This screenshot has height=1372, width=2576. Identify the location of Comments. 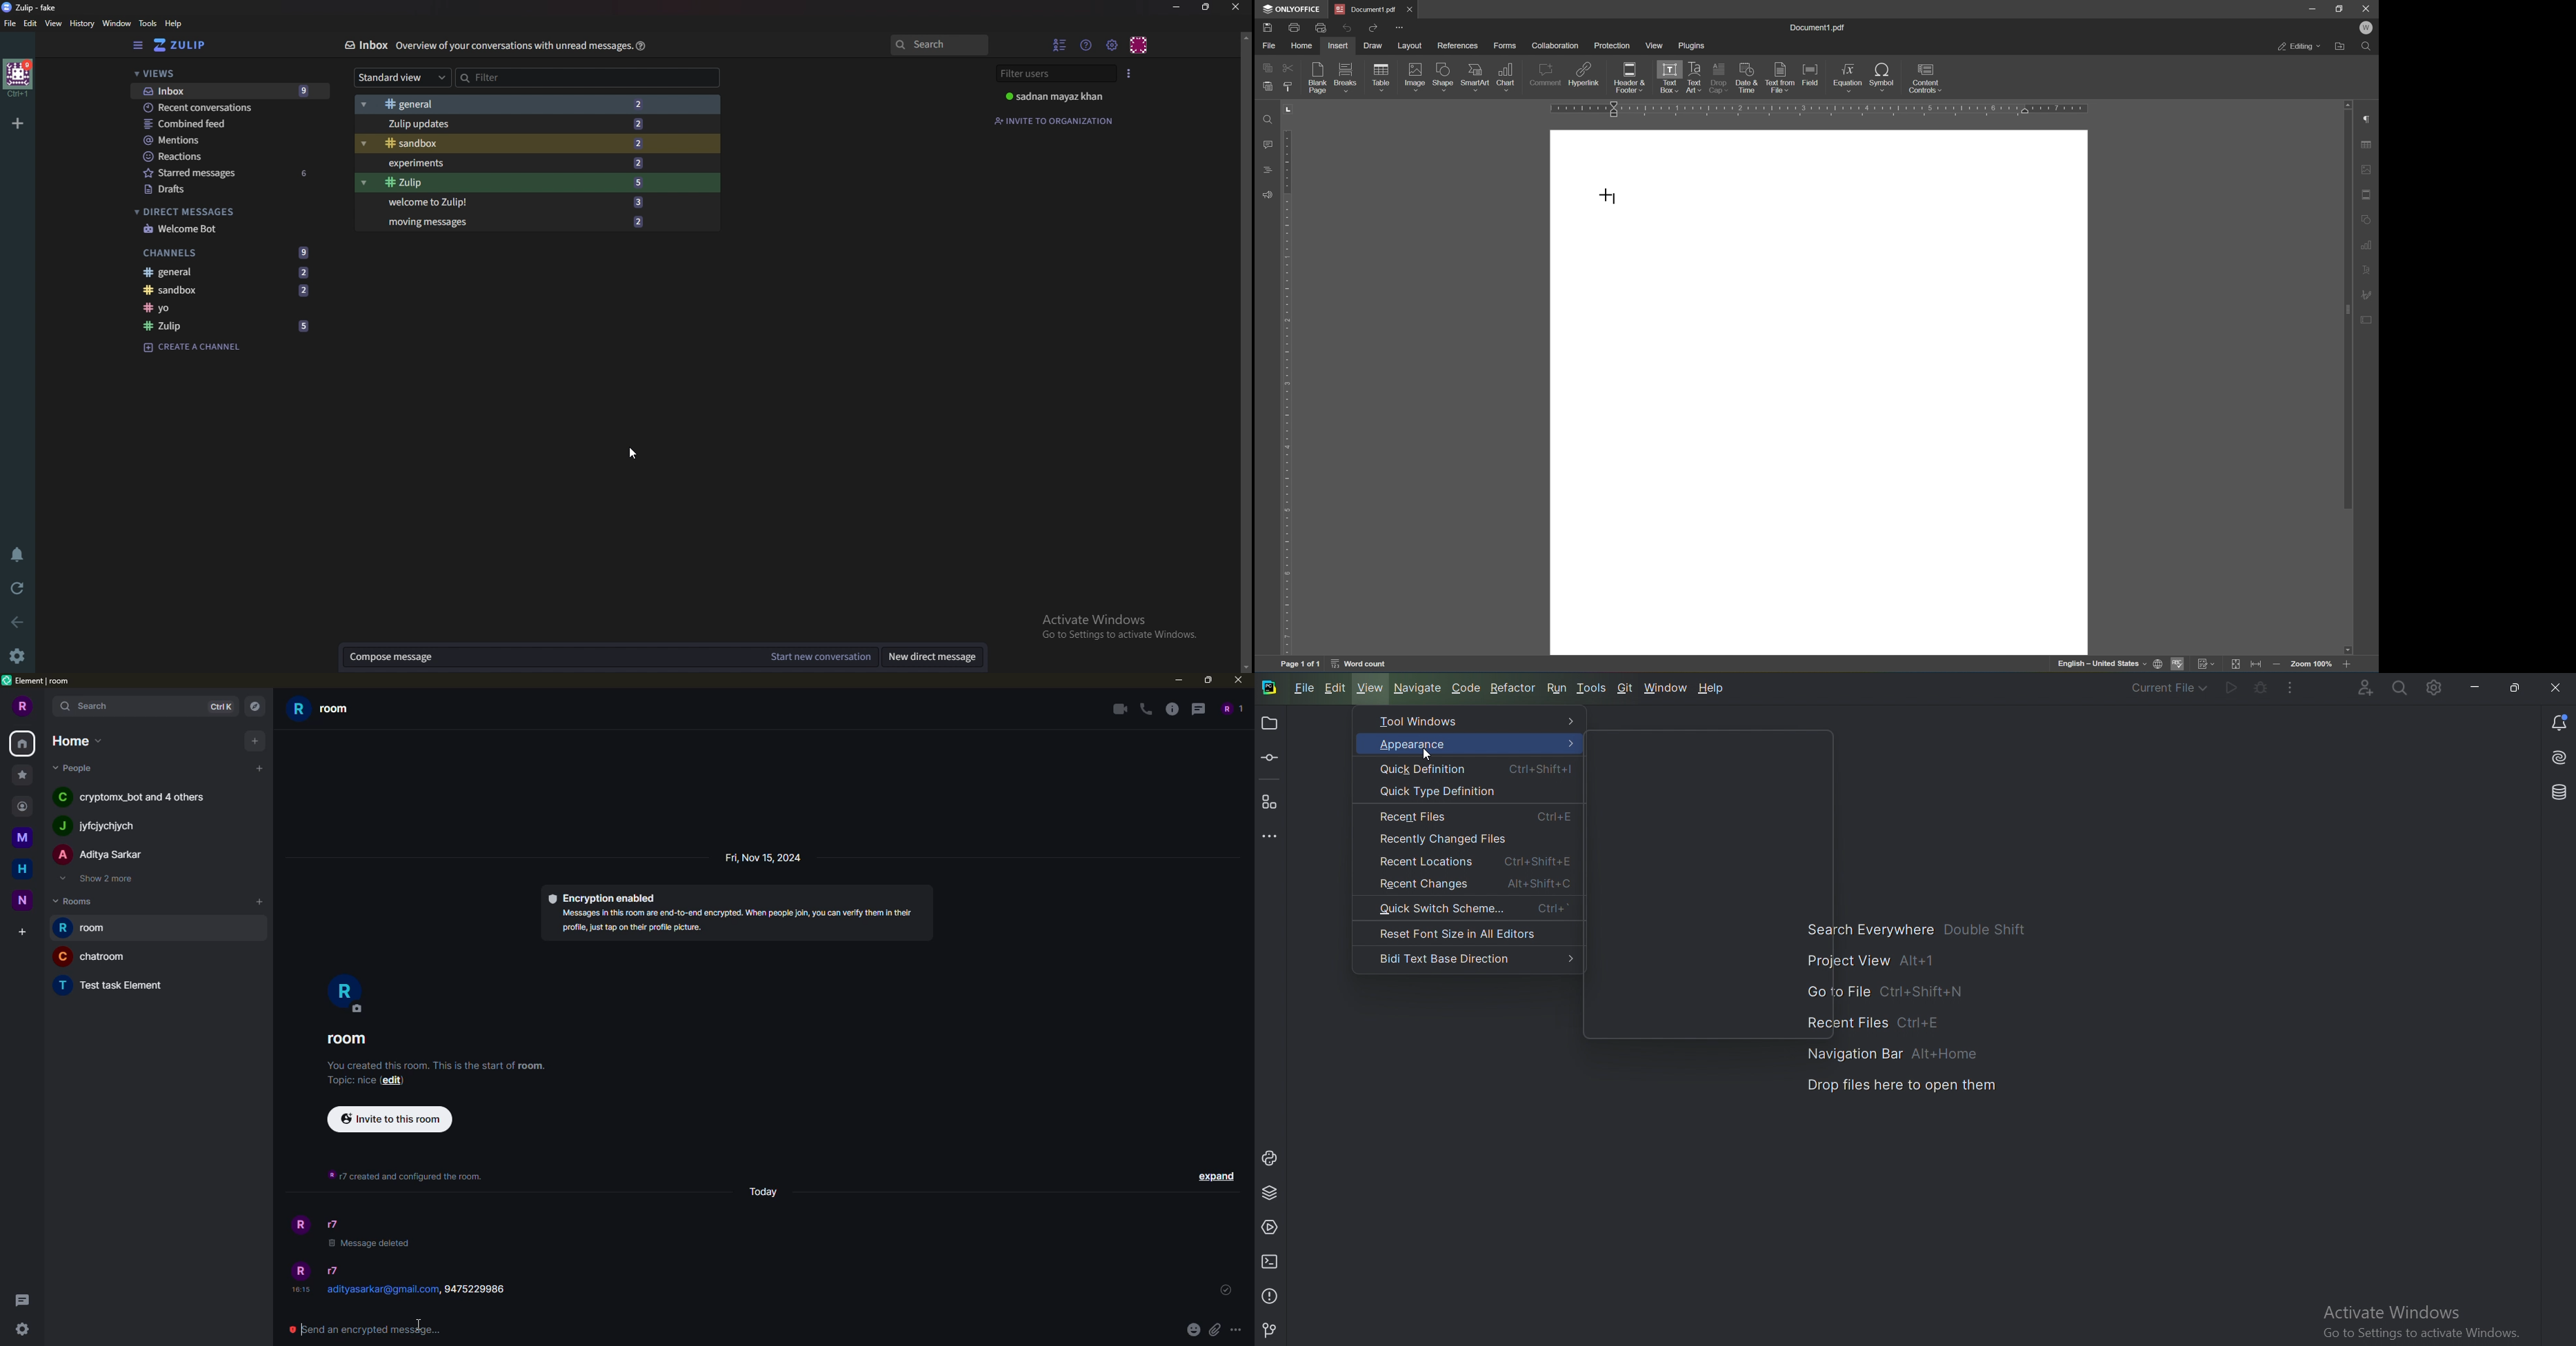
(1269, 145).